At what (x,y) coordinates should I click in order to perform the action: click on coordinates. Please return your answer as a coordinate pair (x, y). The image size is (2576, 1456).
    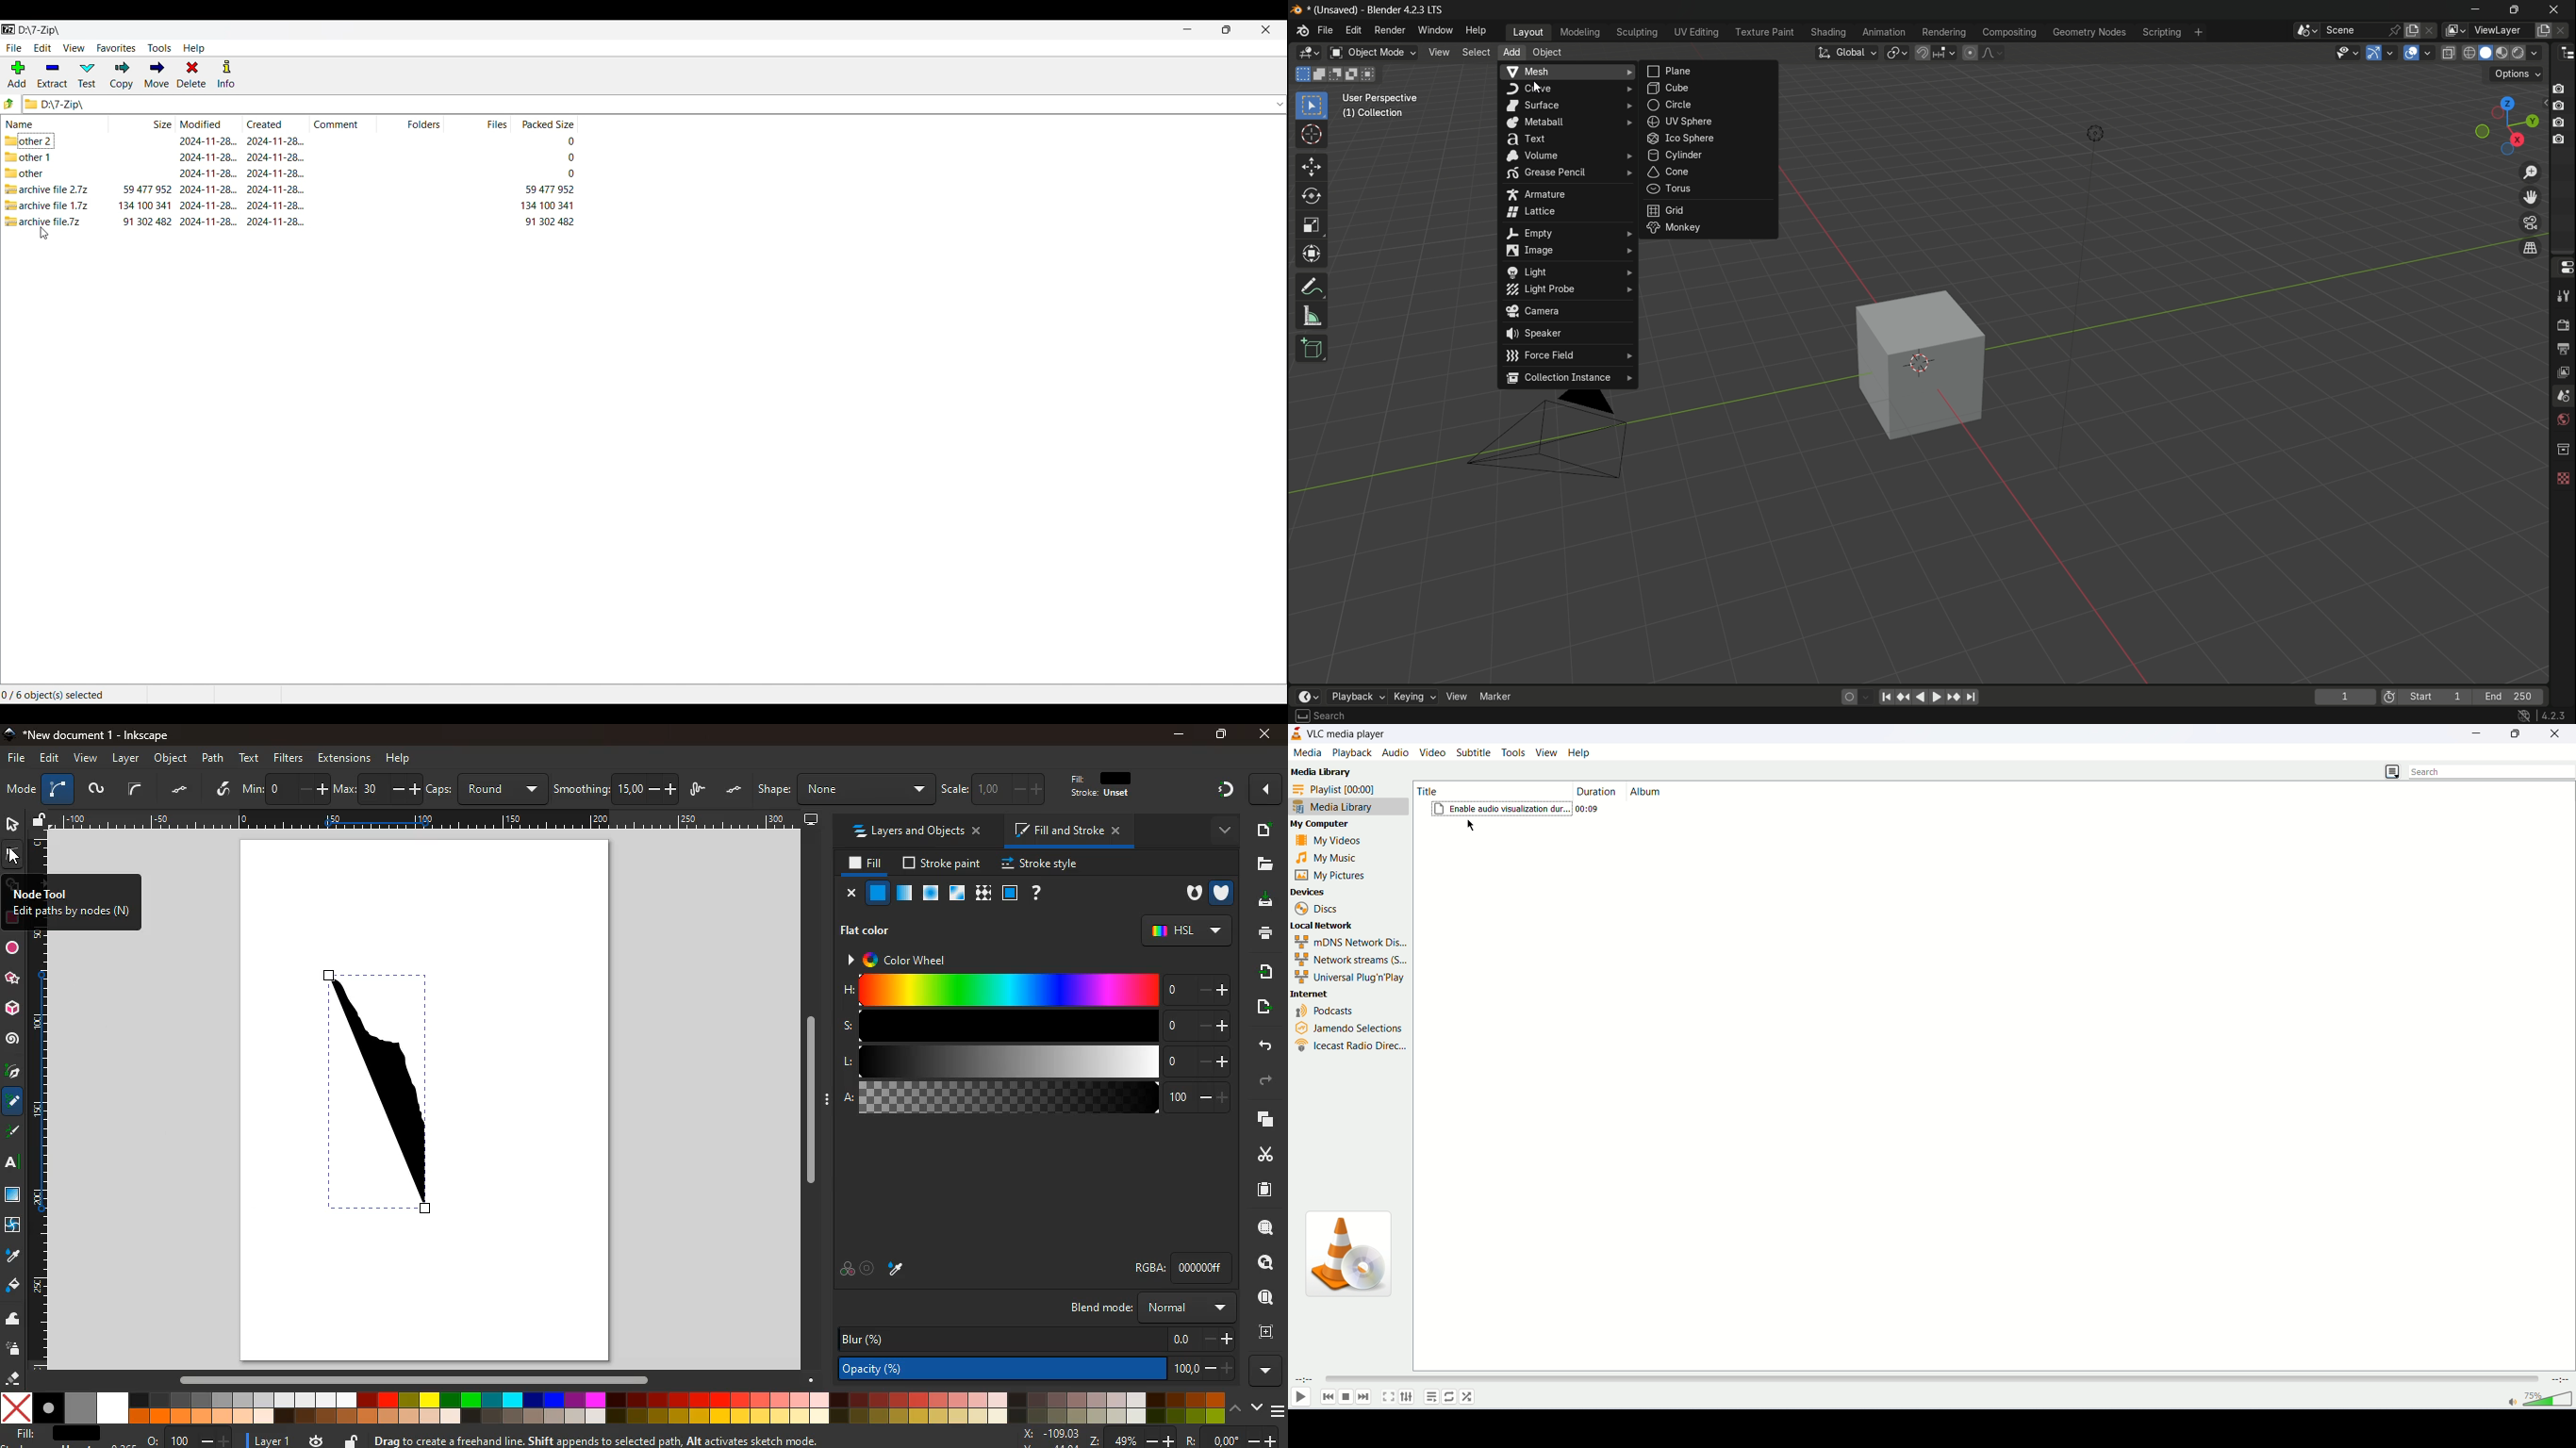
    Looking at the image, I should click on (1148, 1438).